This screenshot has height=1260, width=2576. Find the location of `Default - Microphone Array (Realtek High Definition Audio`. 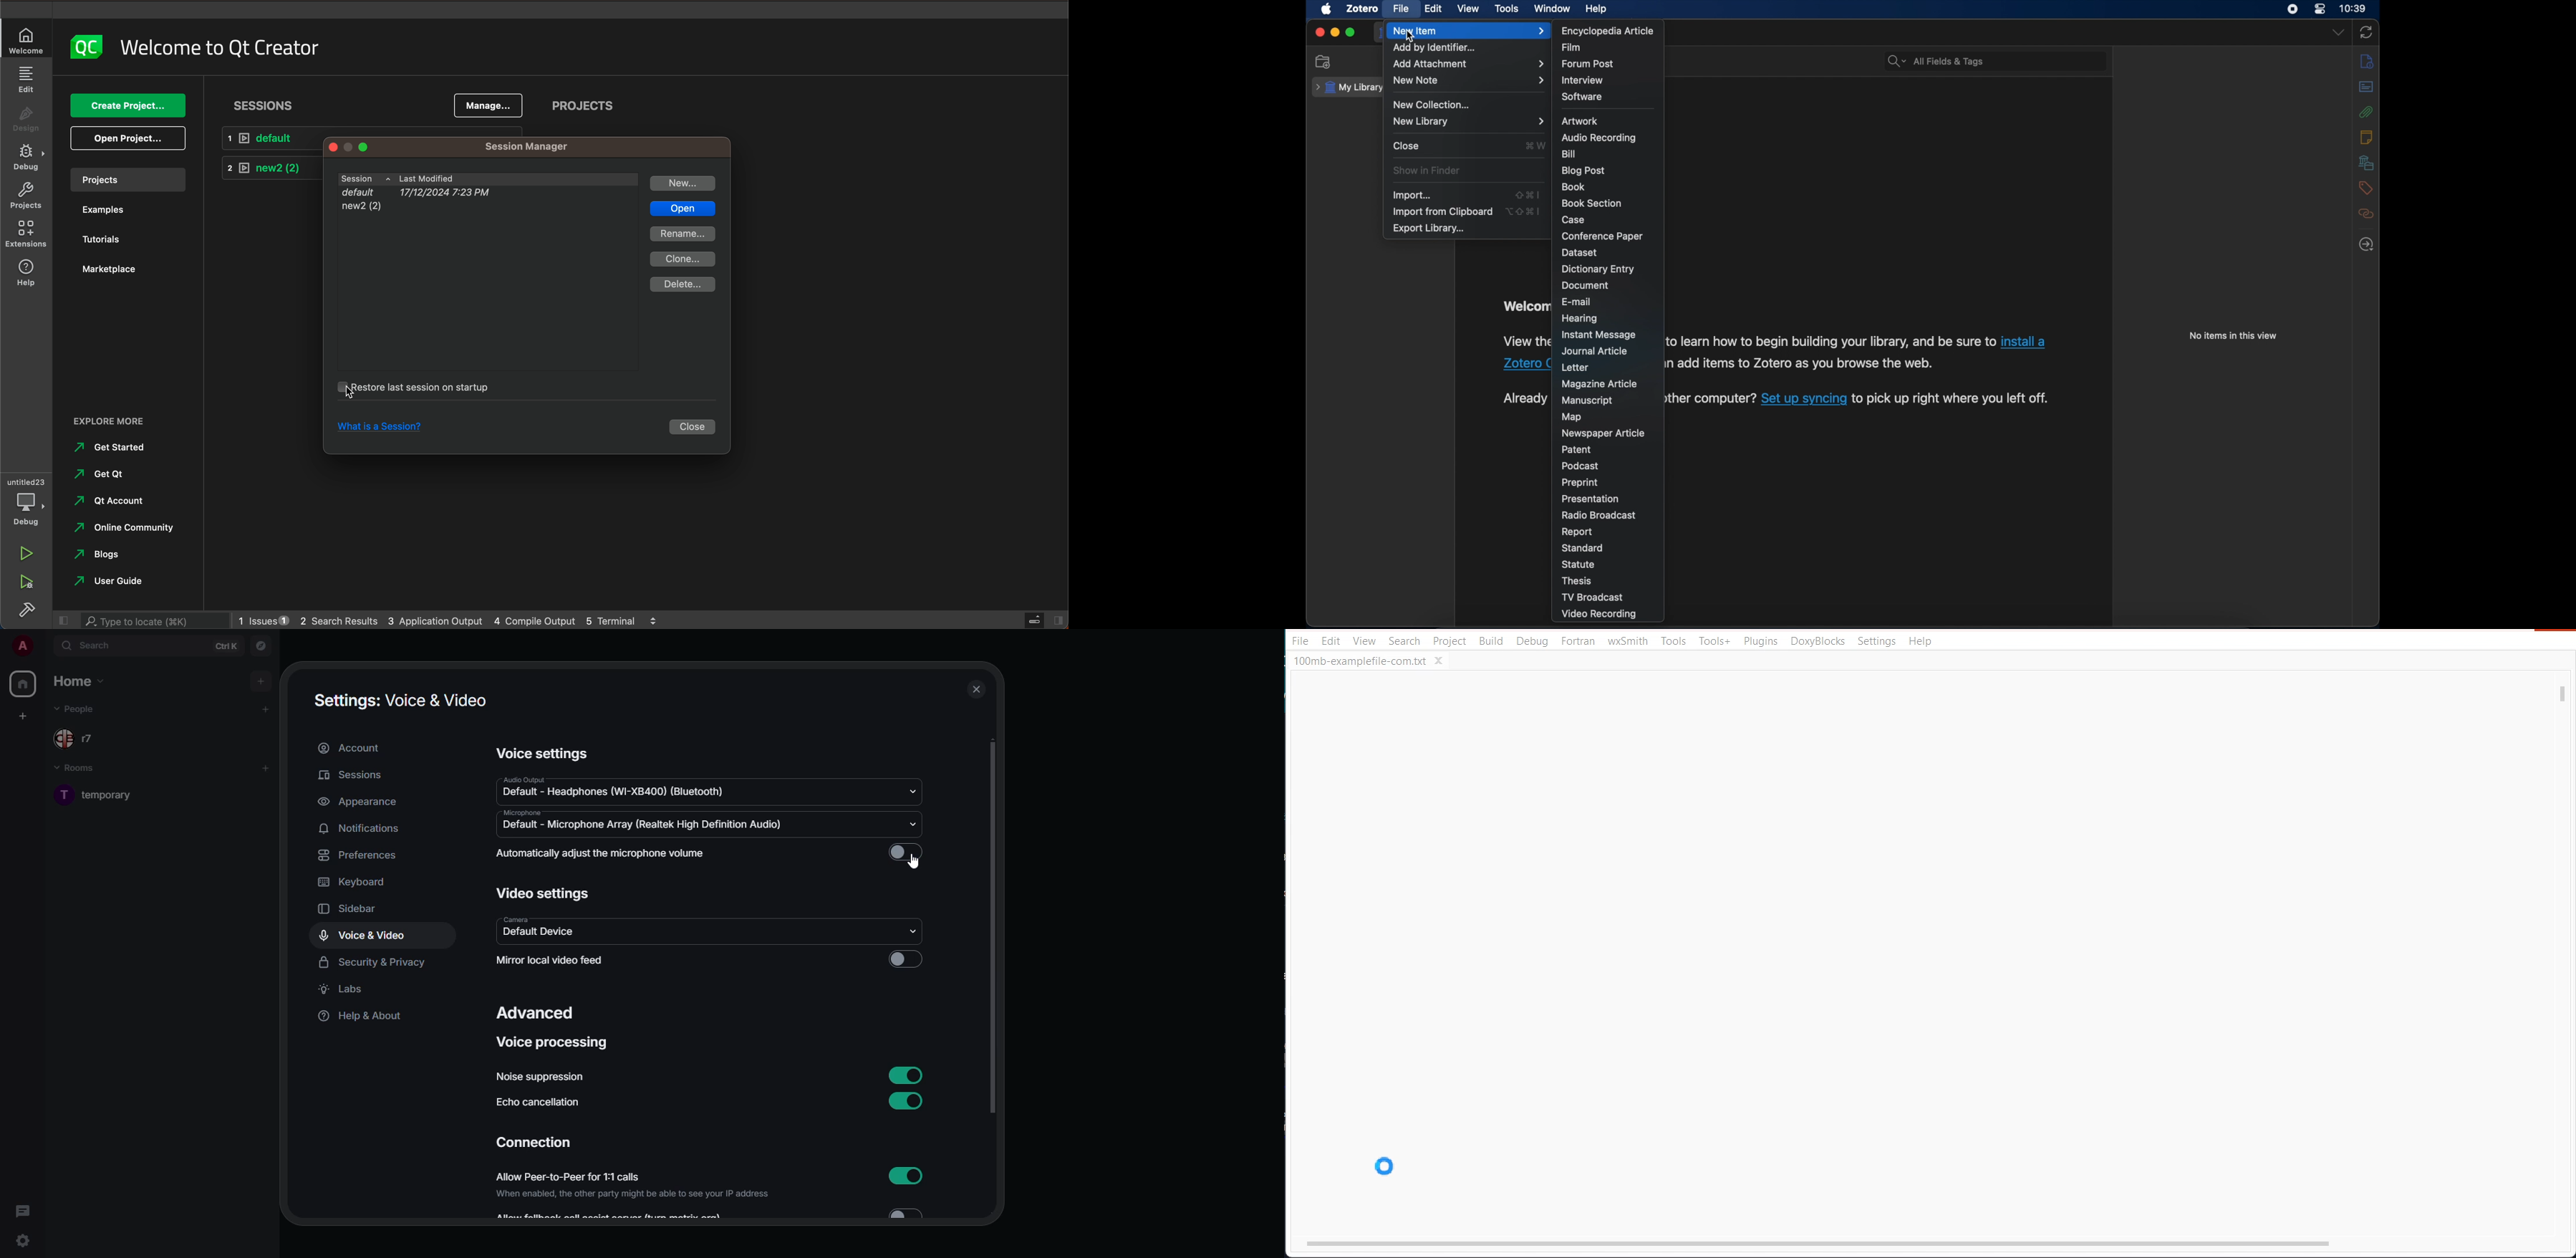

Default - Microphone Array (Realtek High Definition Audio is located at coordinates (646, 826).